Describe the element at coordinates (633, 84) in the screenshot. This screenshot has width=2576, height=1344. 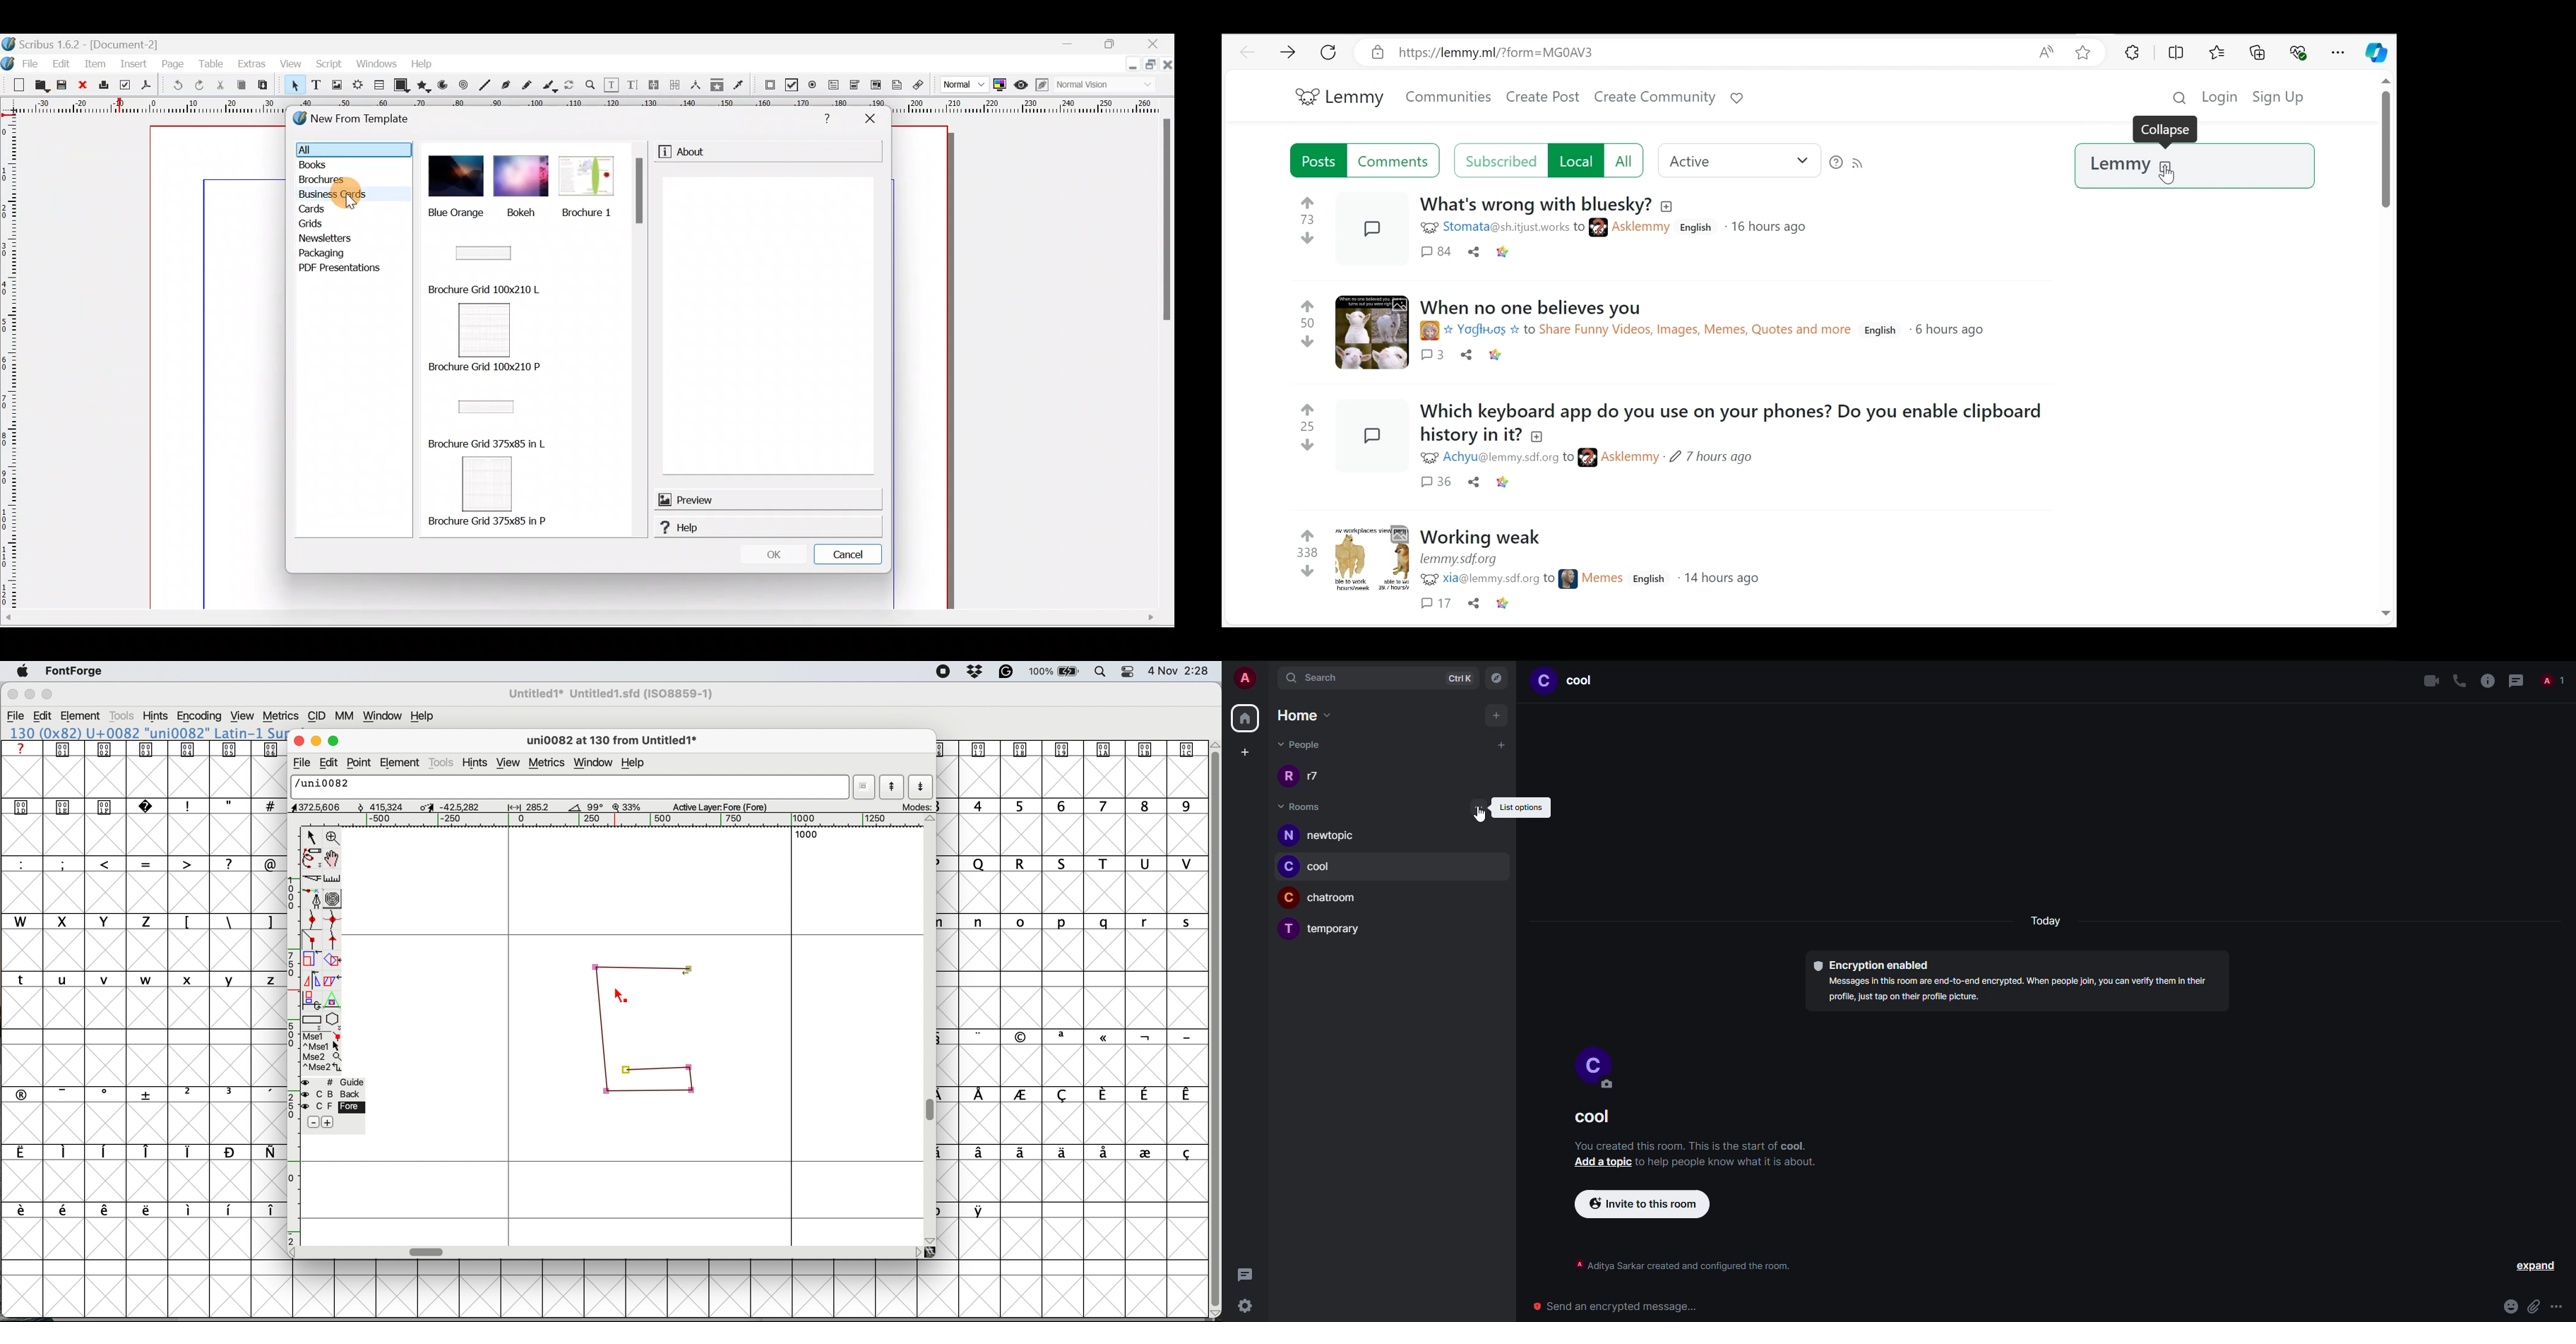
I see `Edit text with story editor` at that location.